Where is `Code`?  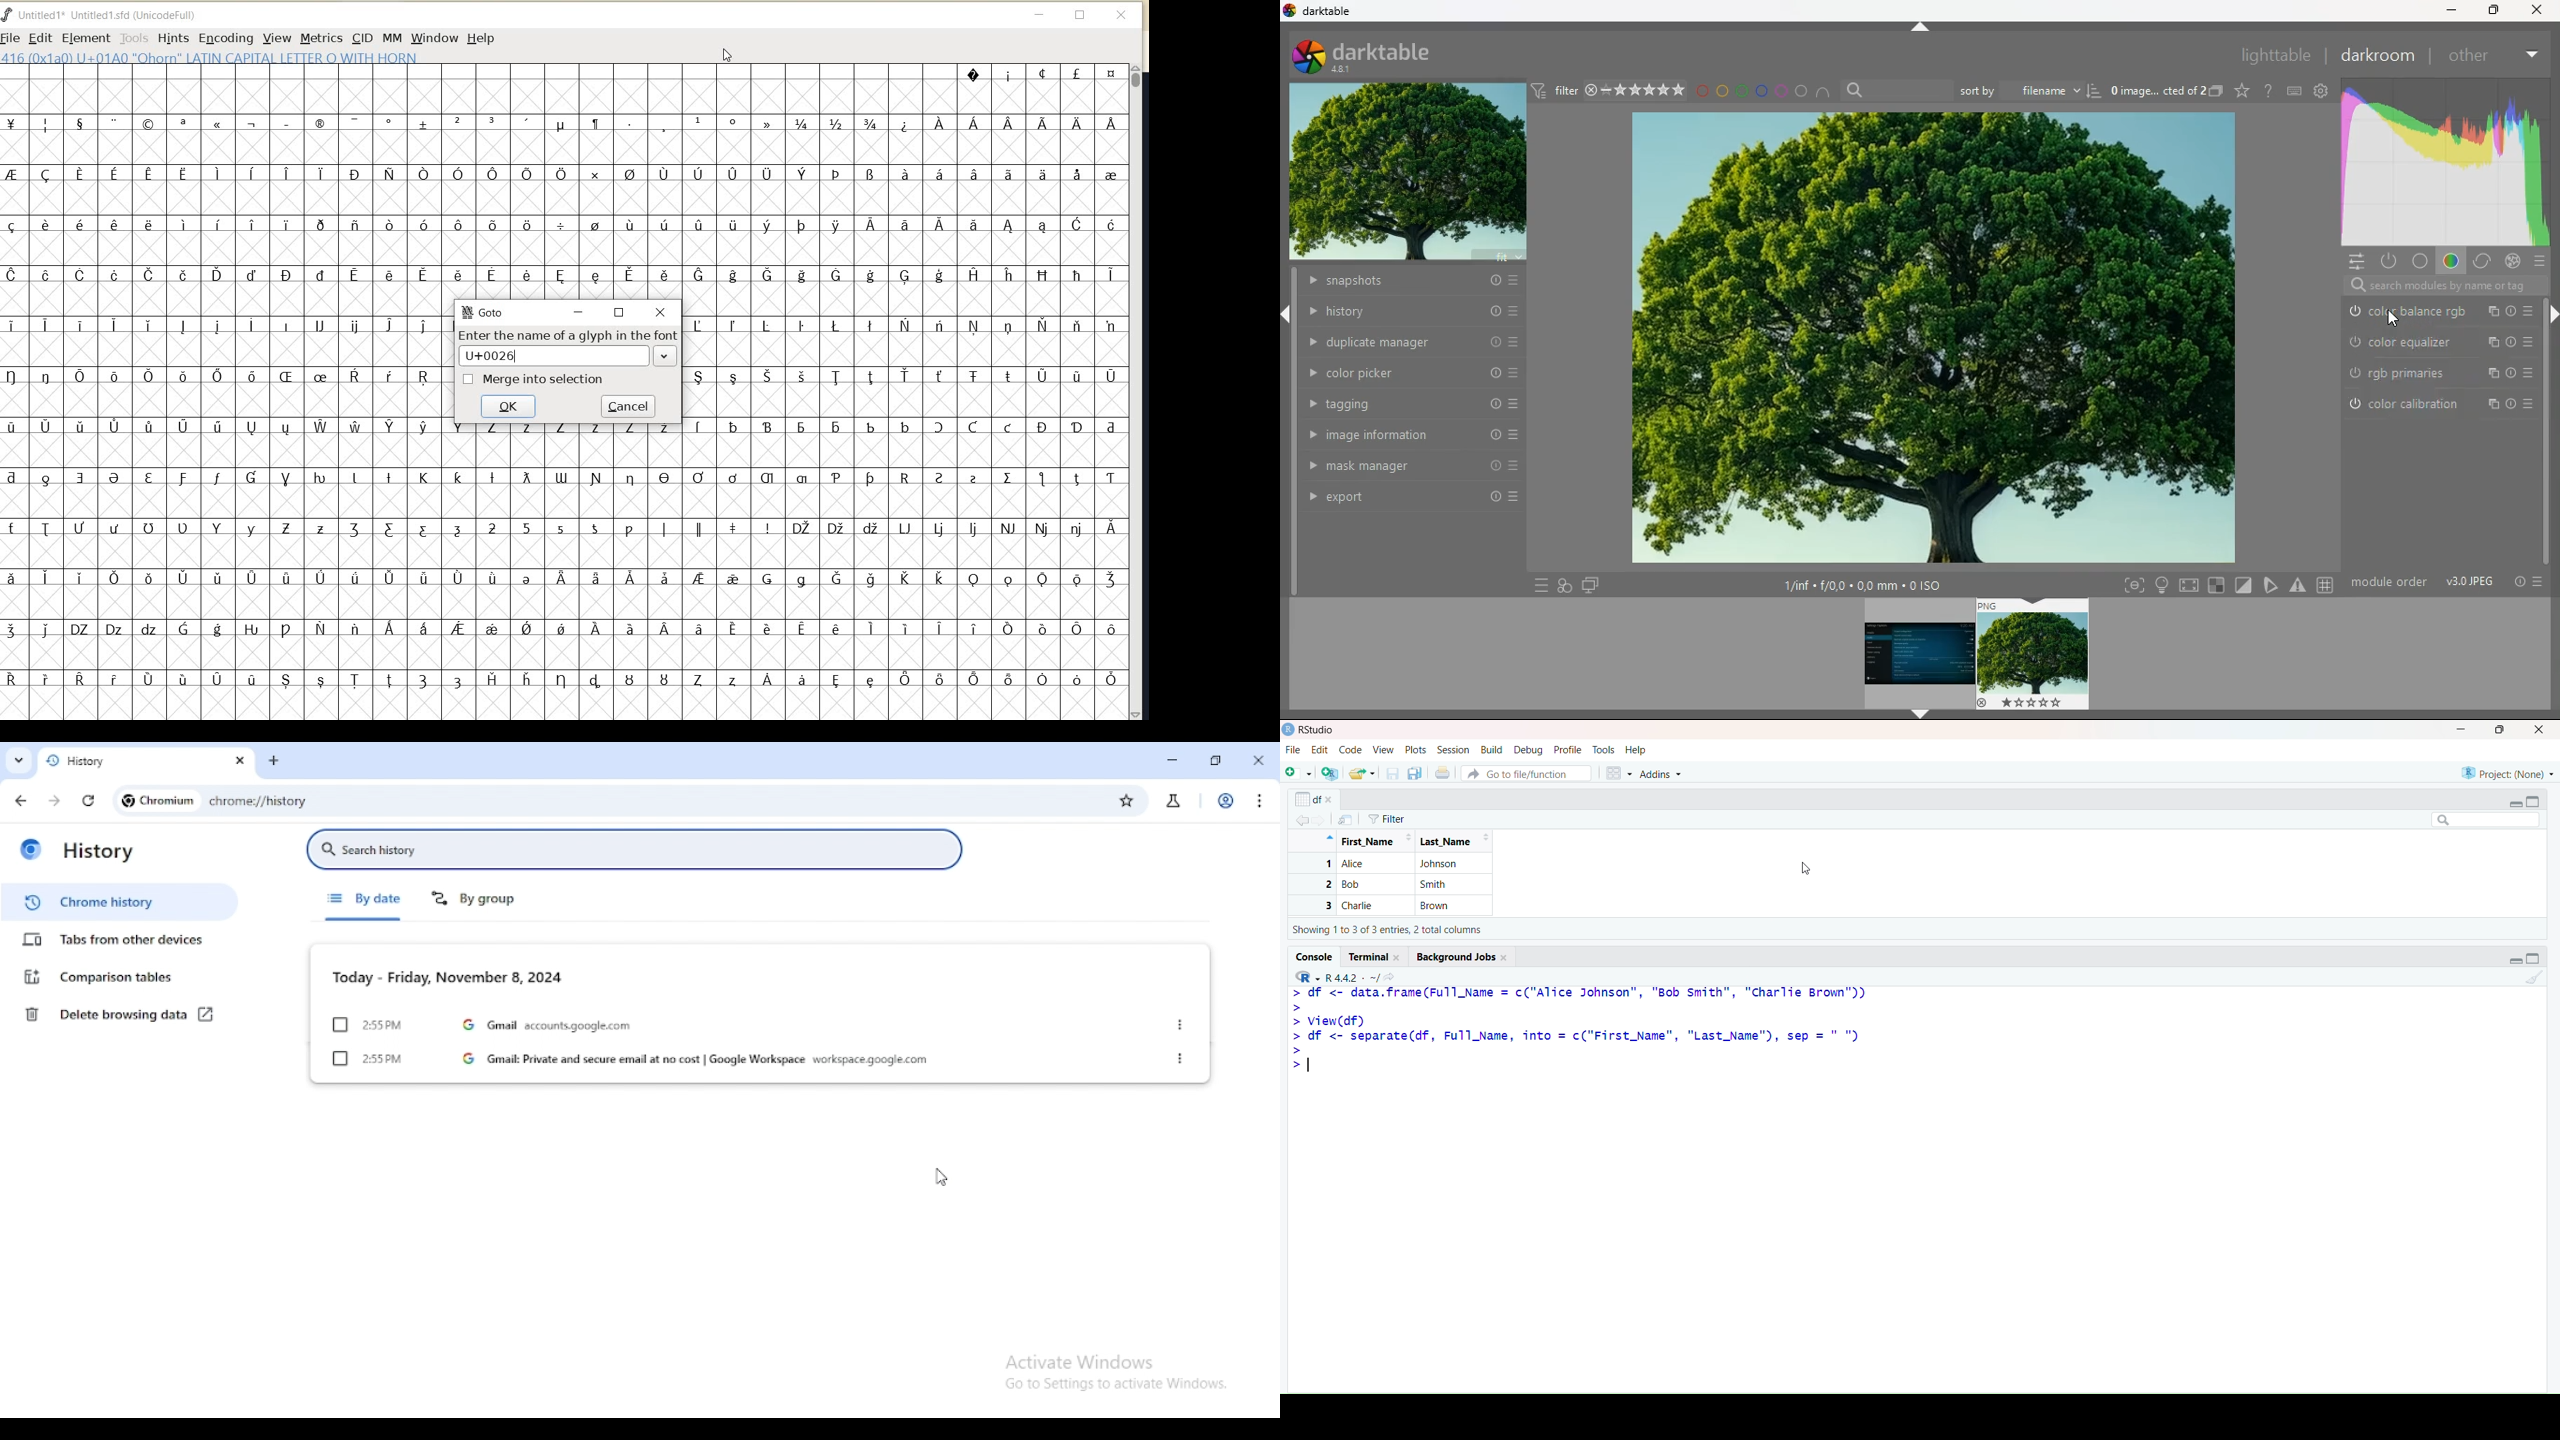 Code is located at coordinates (1351, 751).